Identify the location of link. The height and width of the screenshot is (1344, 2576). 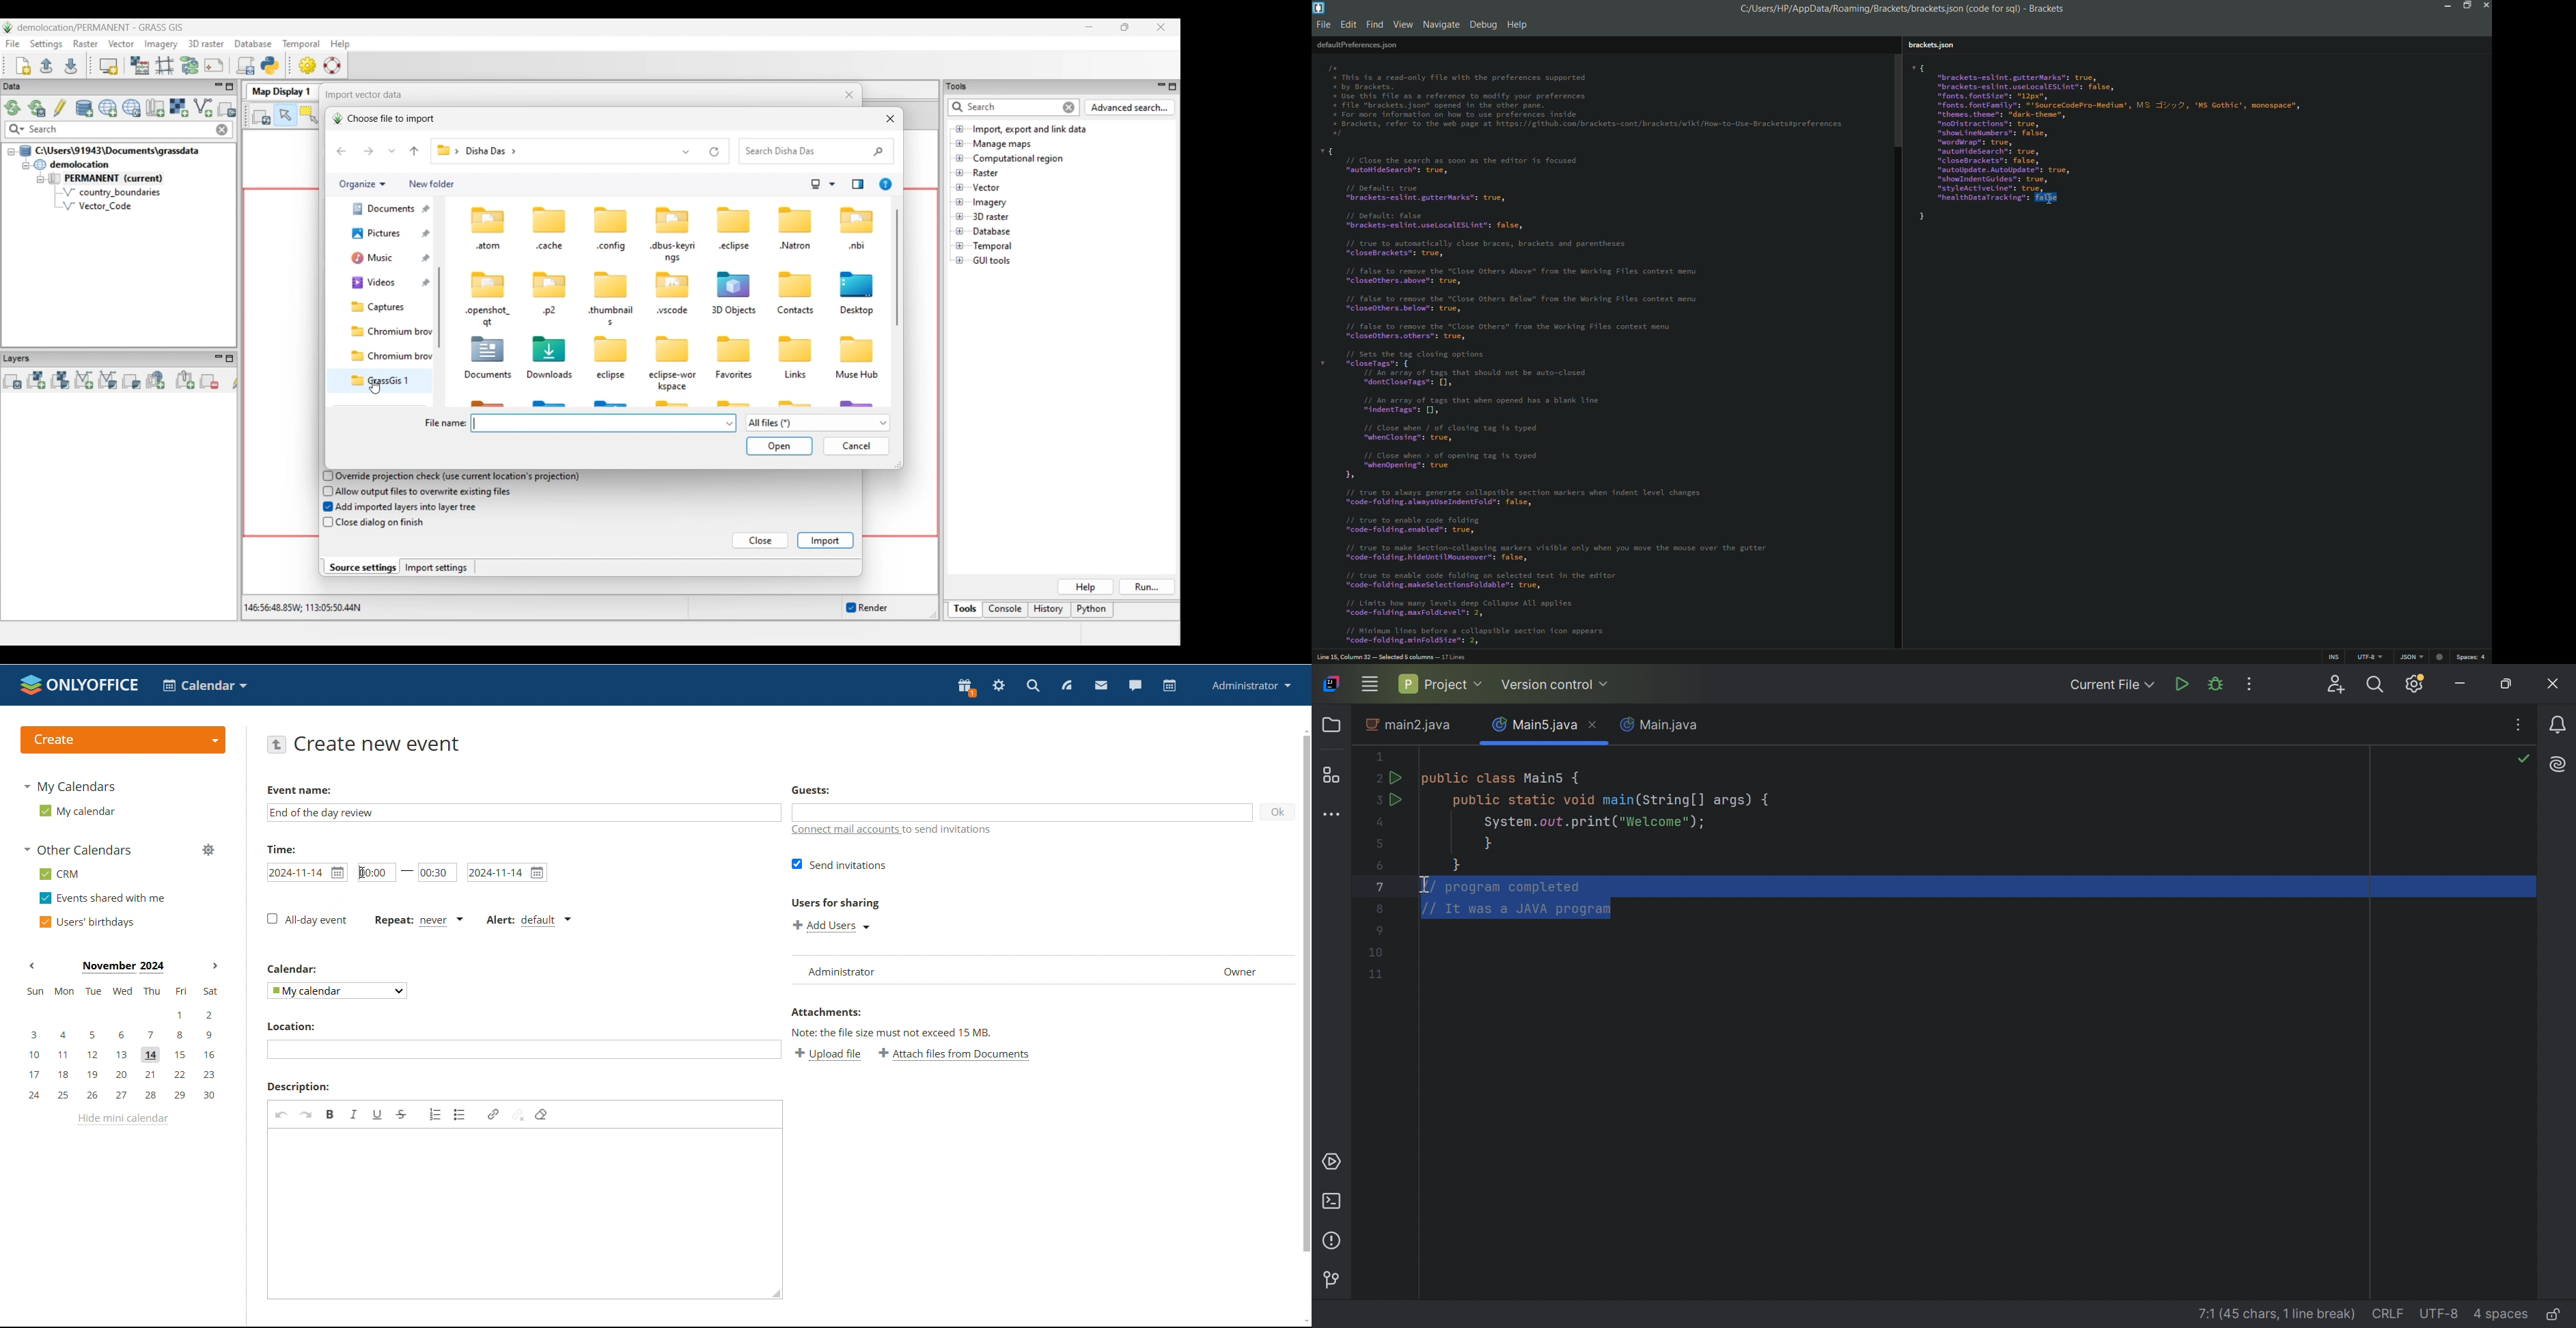
(493, 1114).